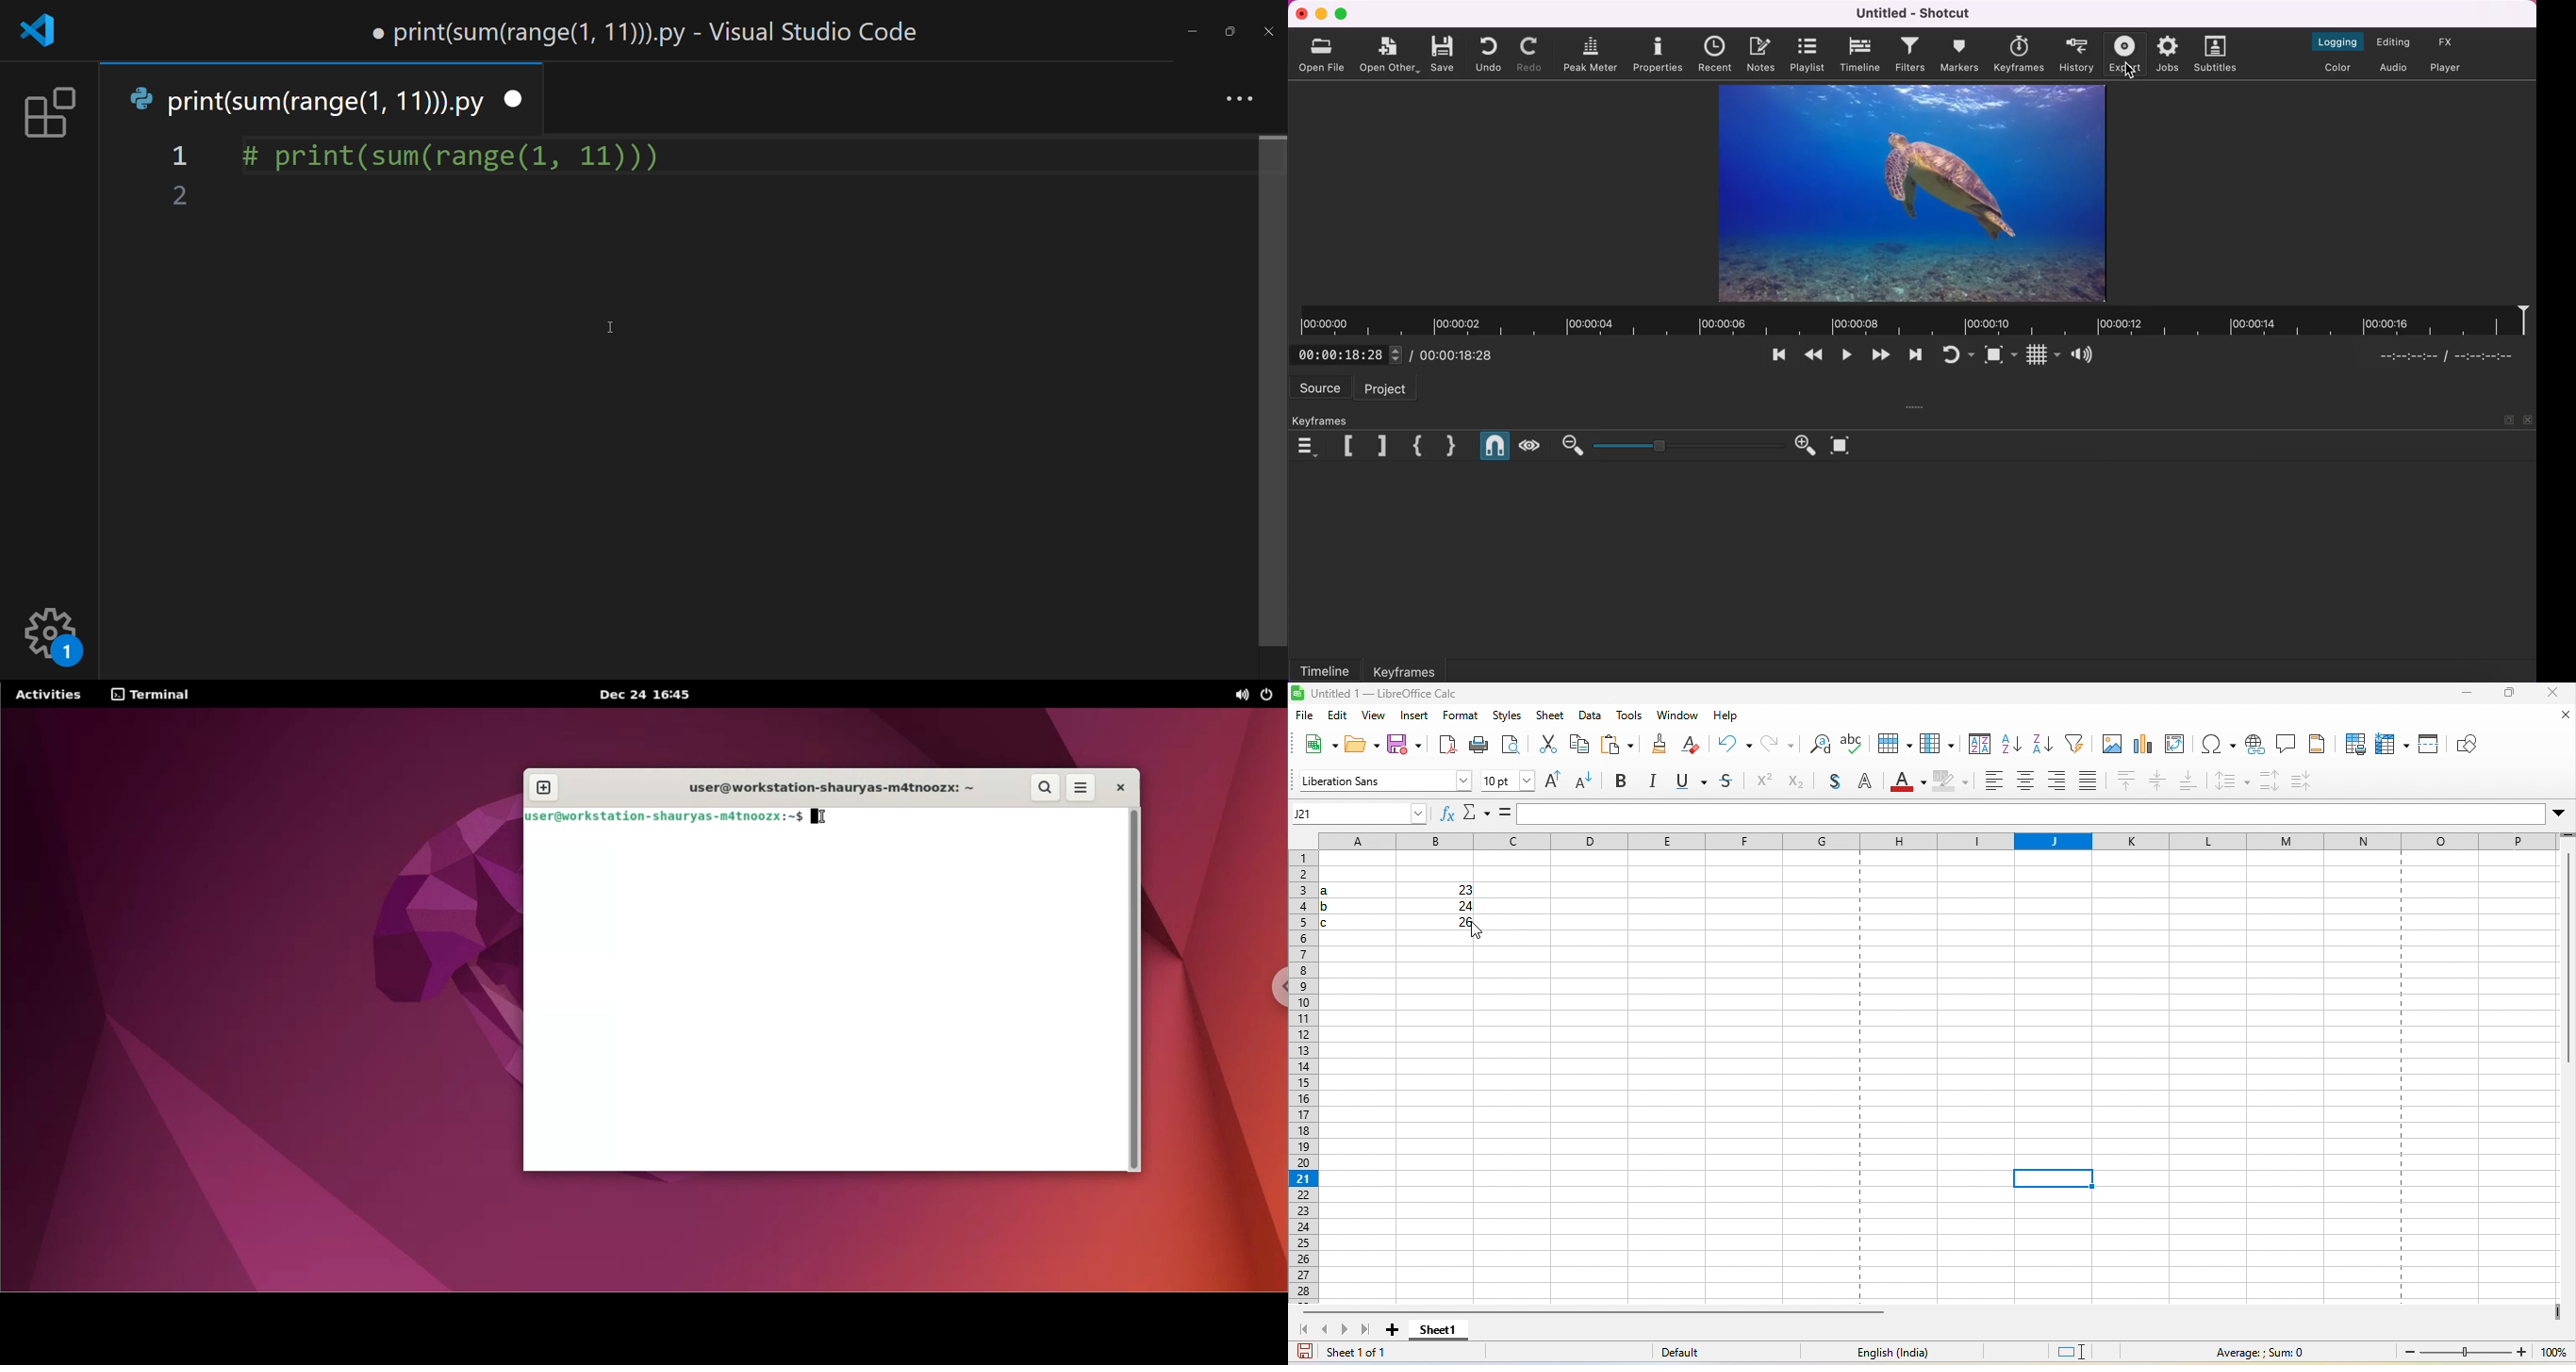 The height and width of the screenshot is (1372, 2576). I want to click on cut, so click(1545, 747).